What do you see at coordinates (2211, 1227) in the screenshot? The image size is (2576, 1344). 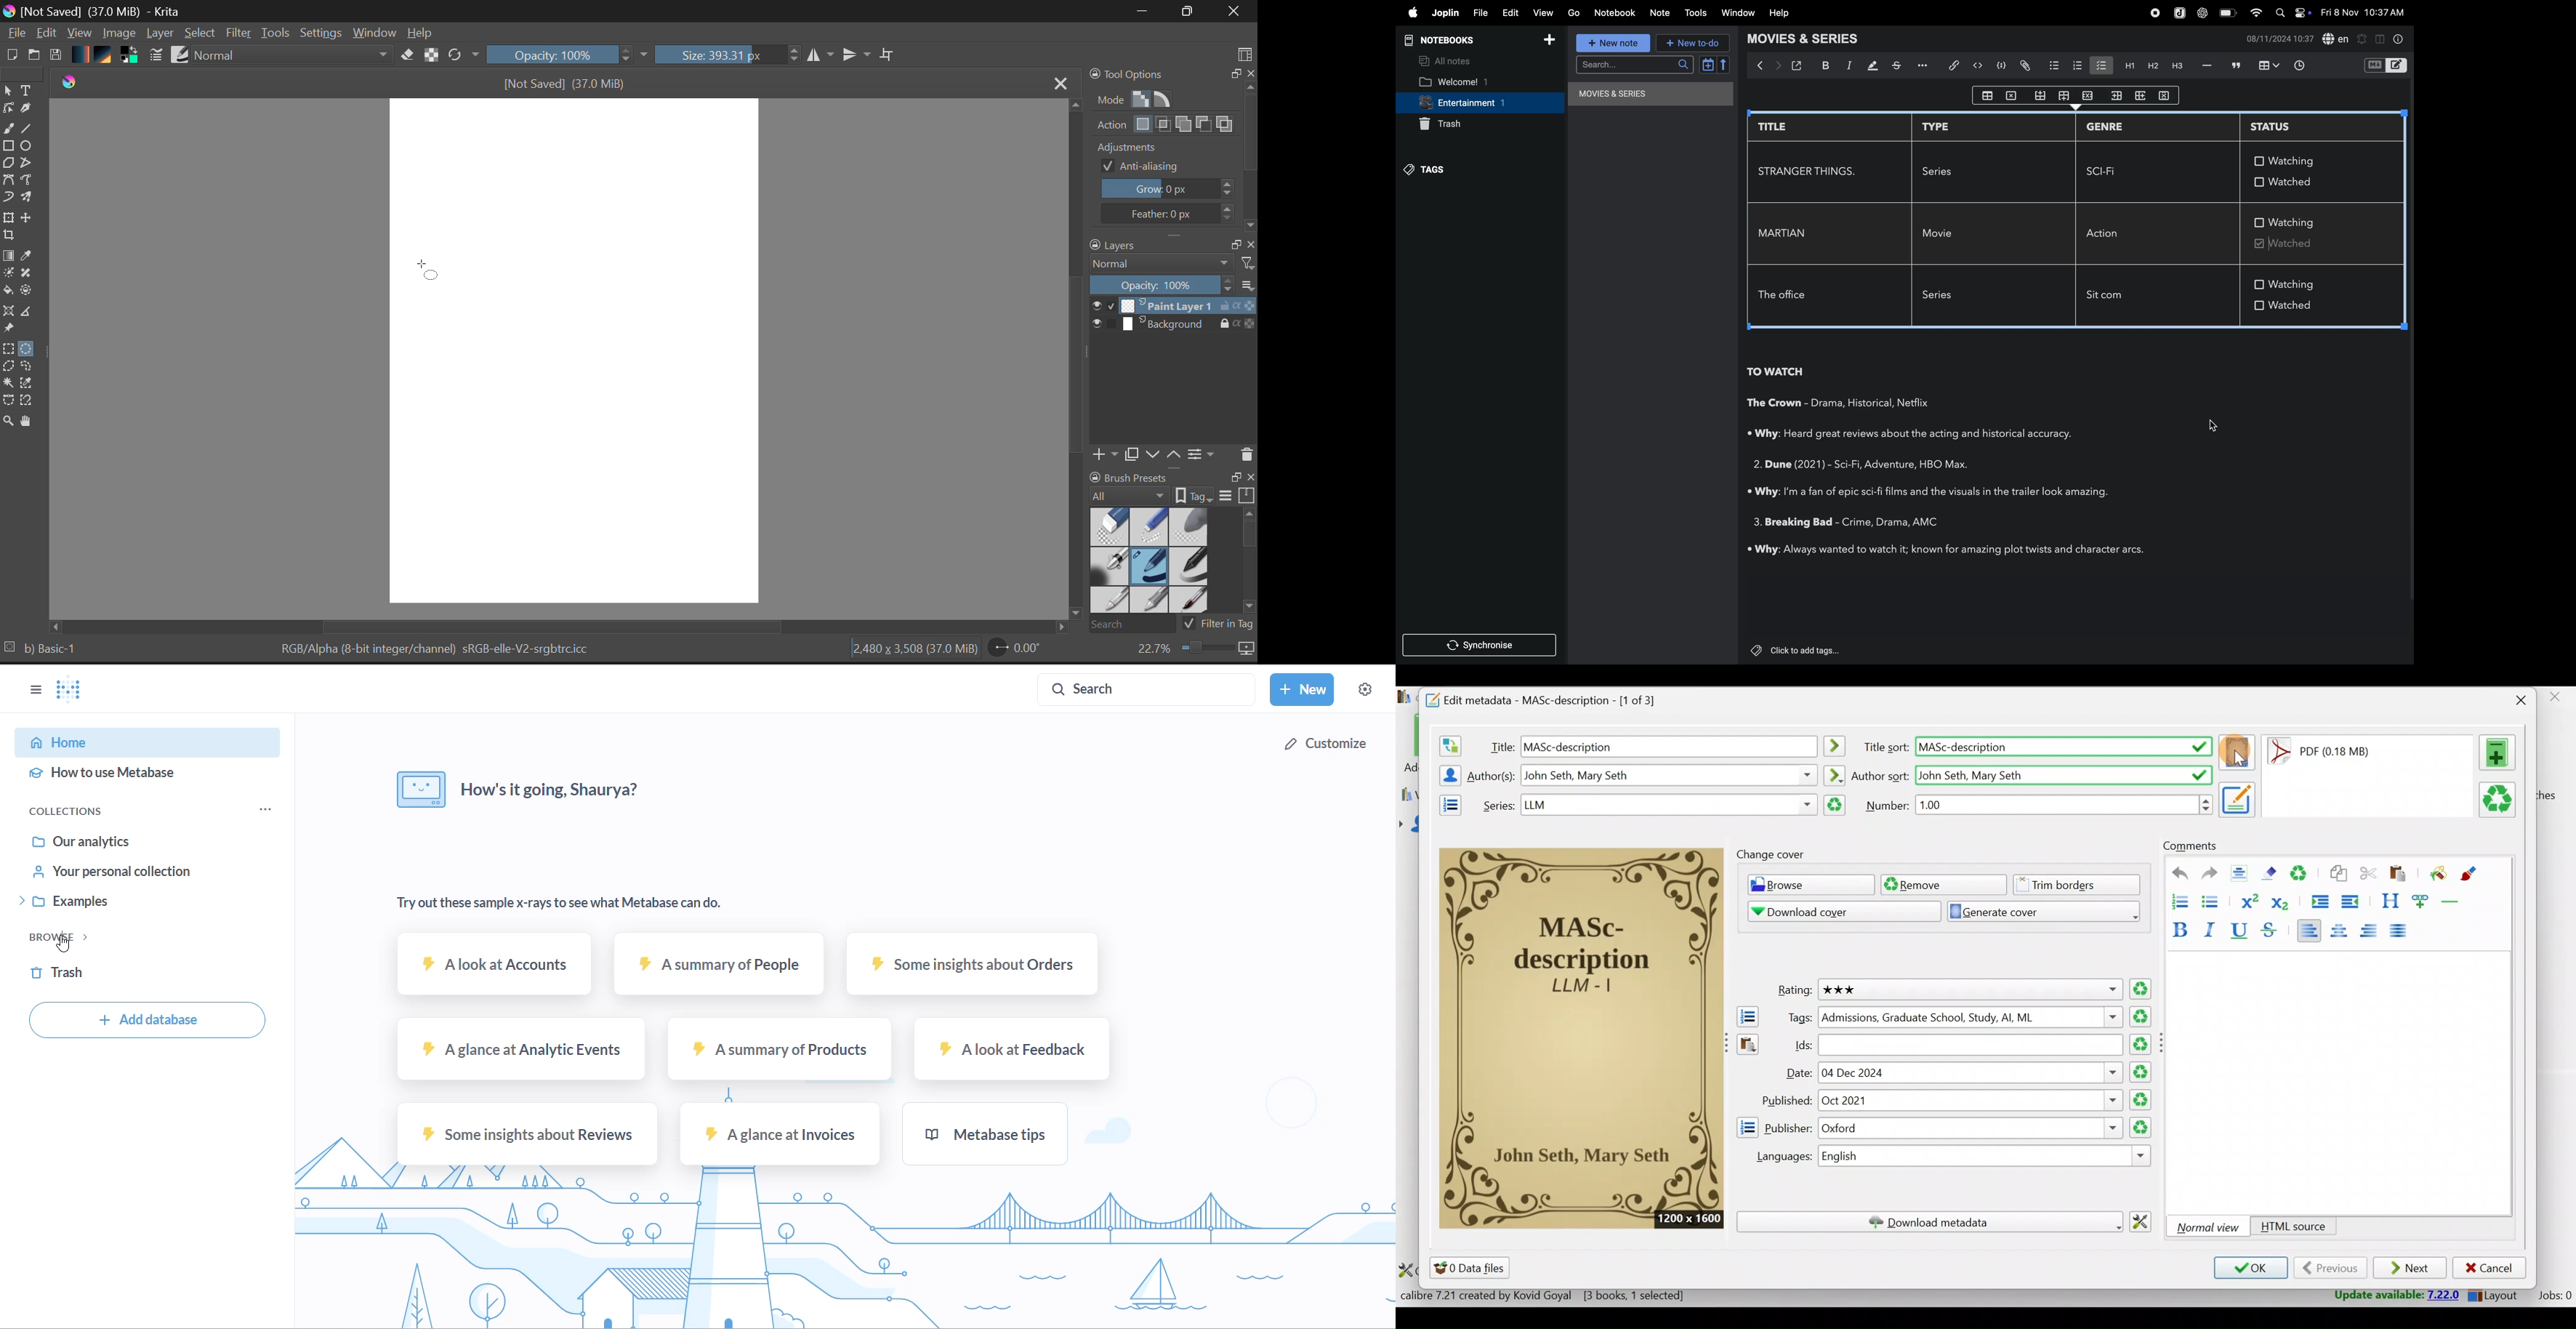 I see `Normal view` at bounding box center [2211, 1227].